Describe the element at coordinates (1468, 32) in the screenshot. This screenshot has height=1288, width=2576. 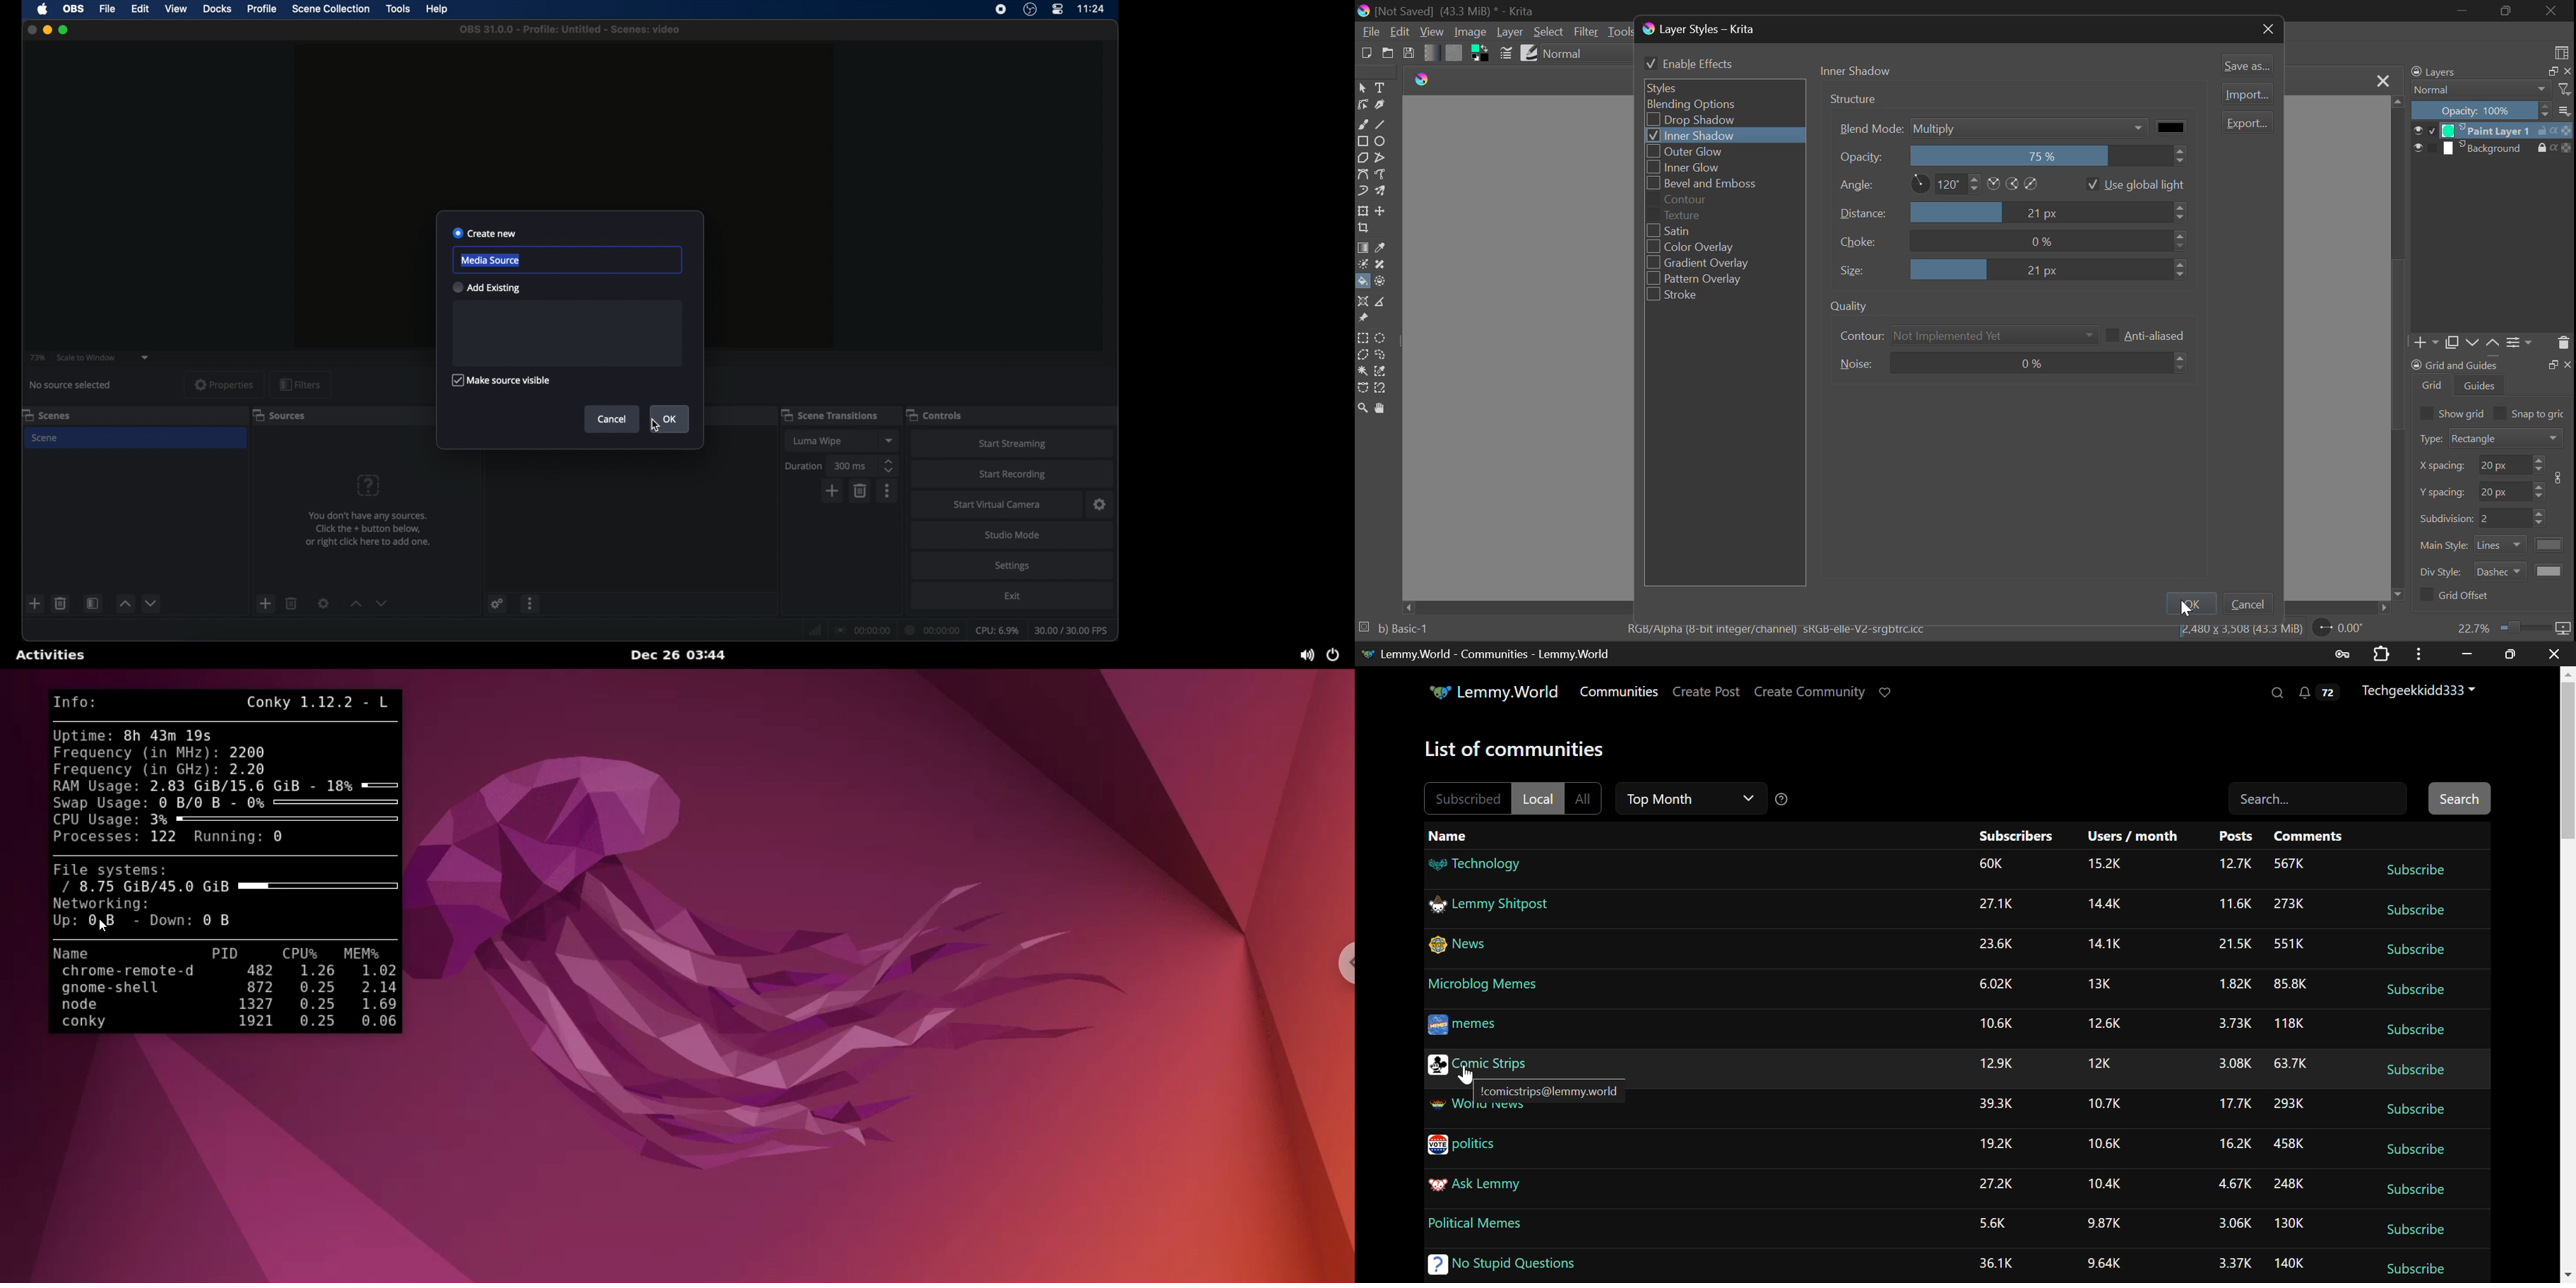
I see `Image` at that location.